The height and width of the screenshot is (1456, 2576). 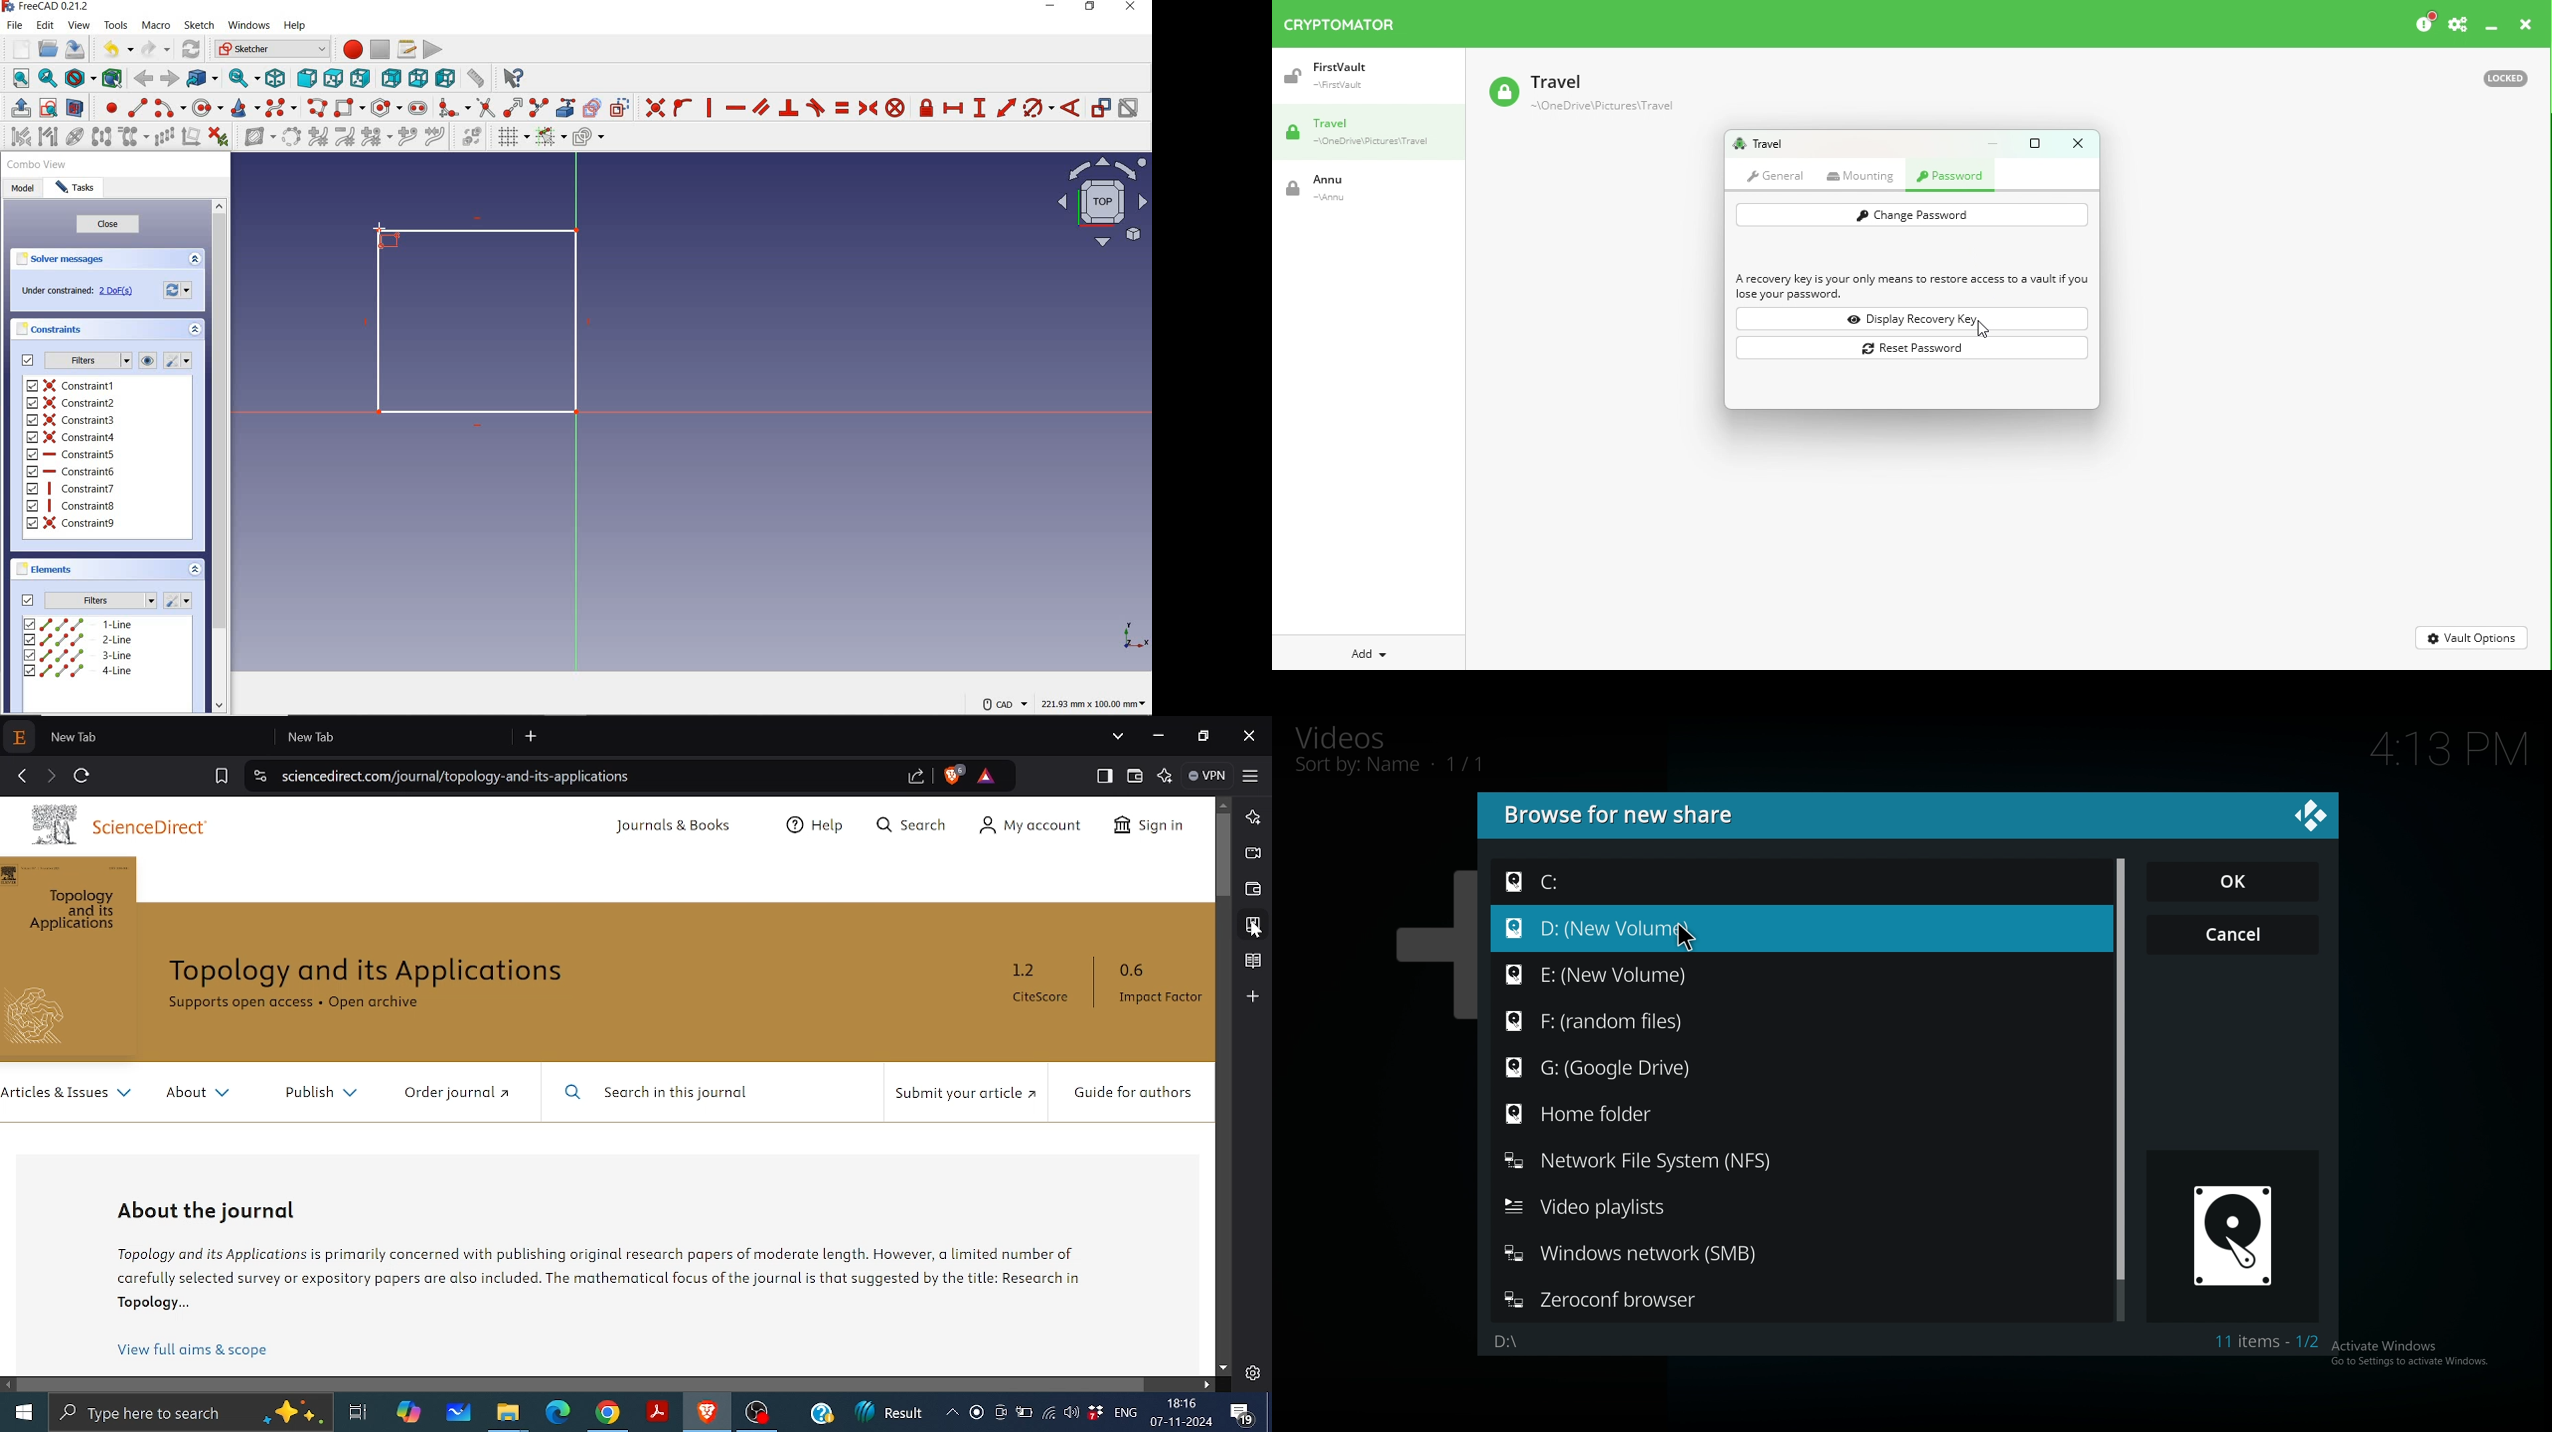 I want to click on view sketch, so click(x=49, y=109).